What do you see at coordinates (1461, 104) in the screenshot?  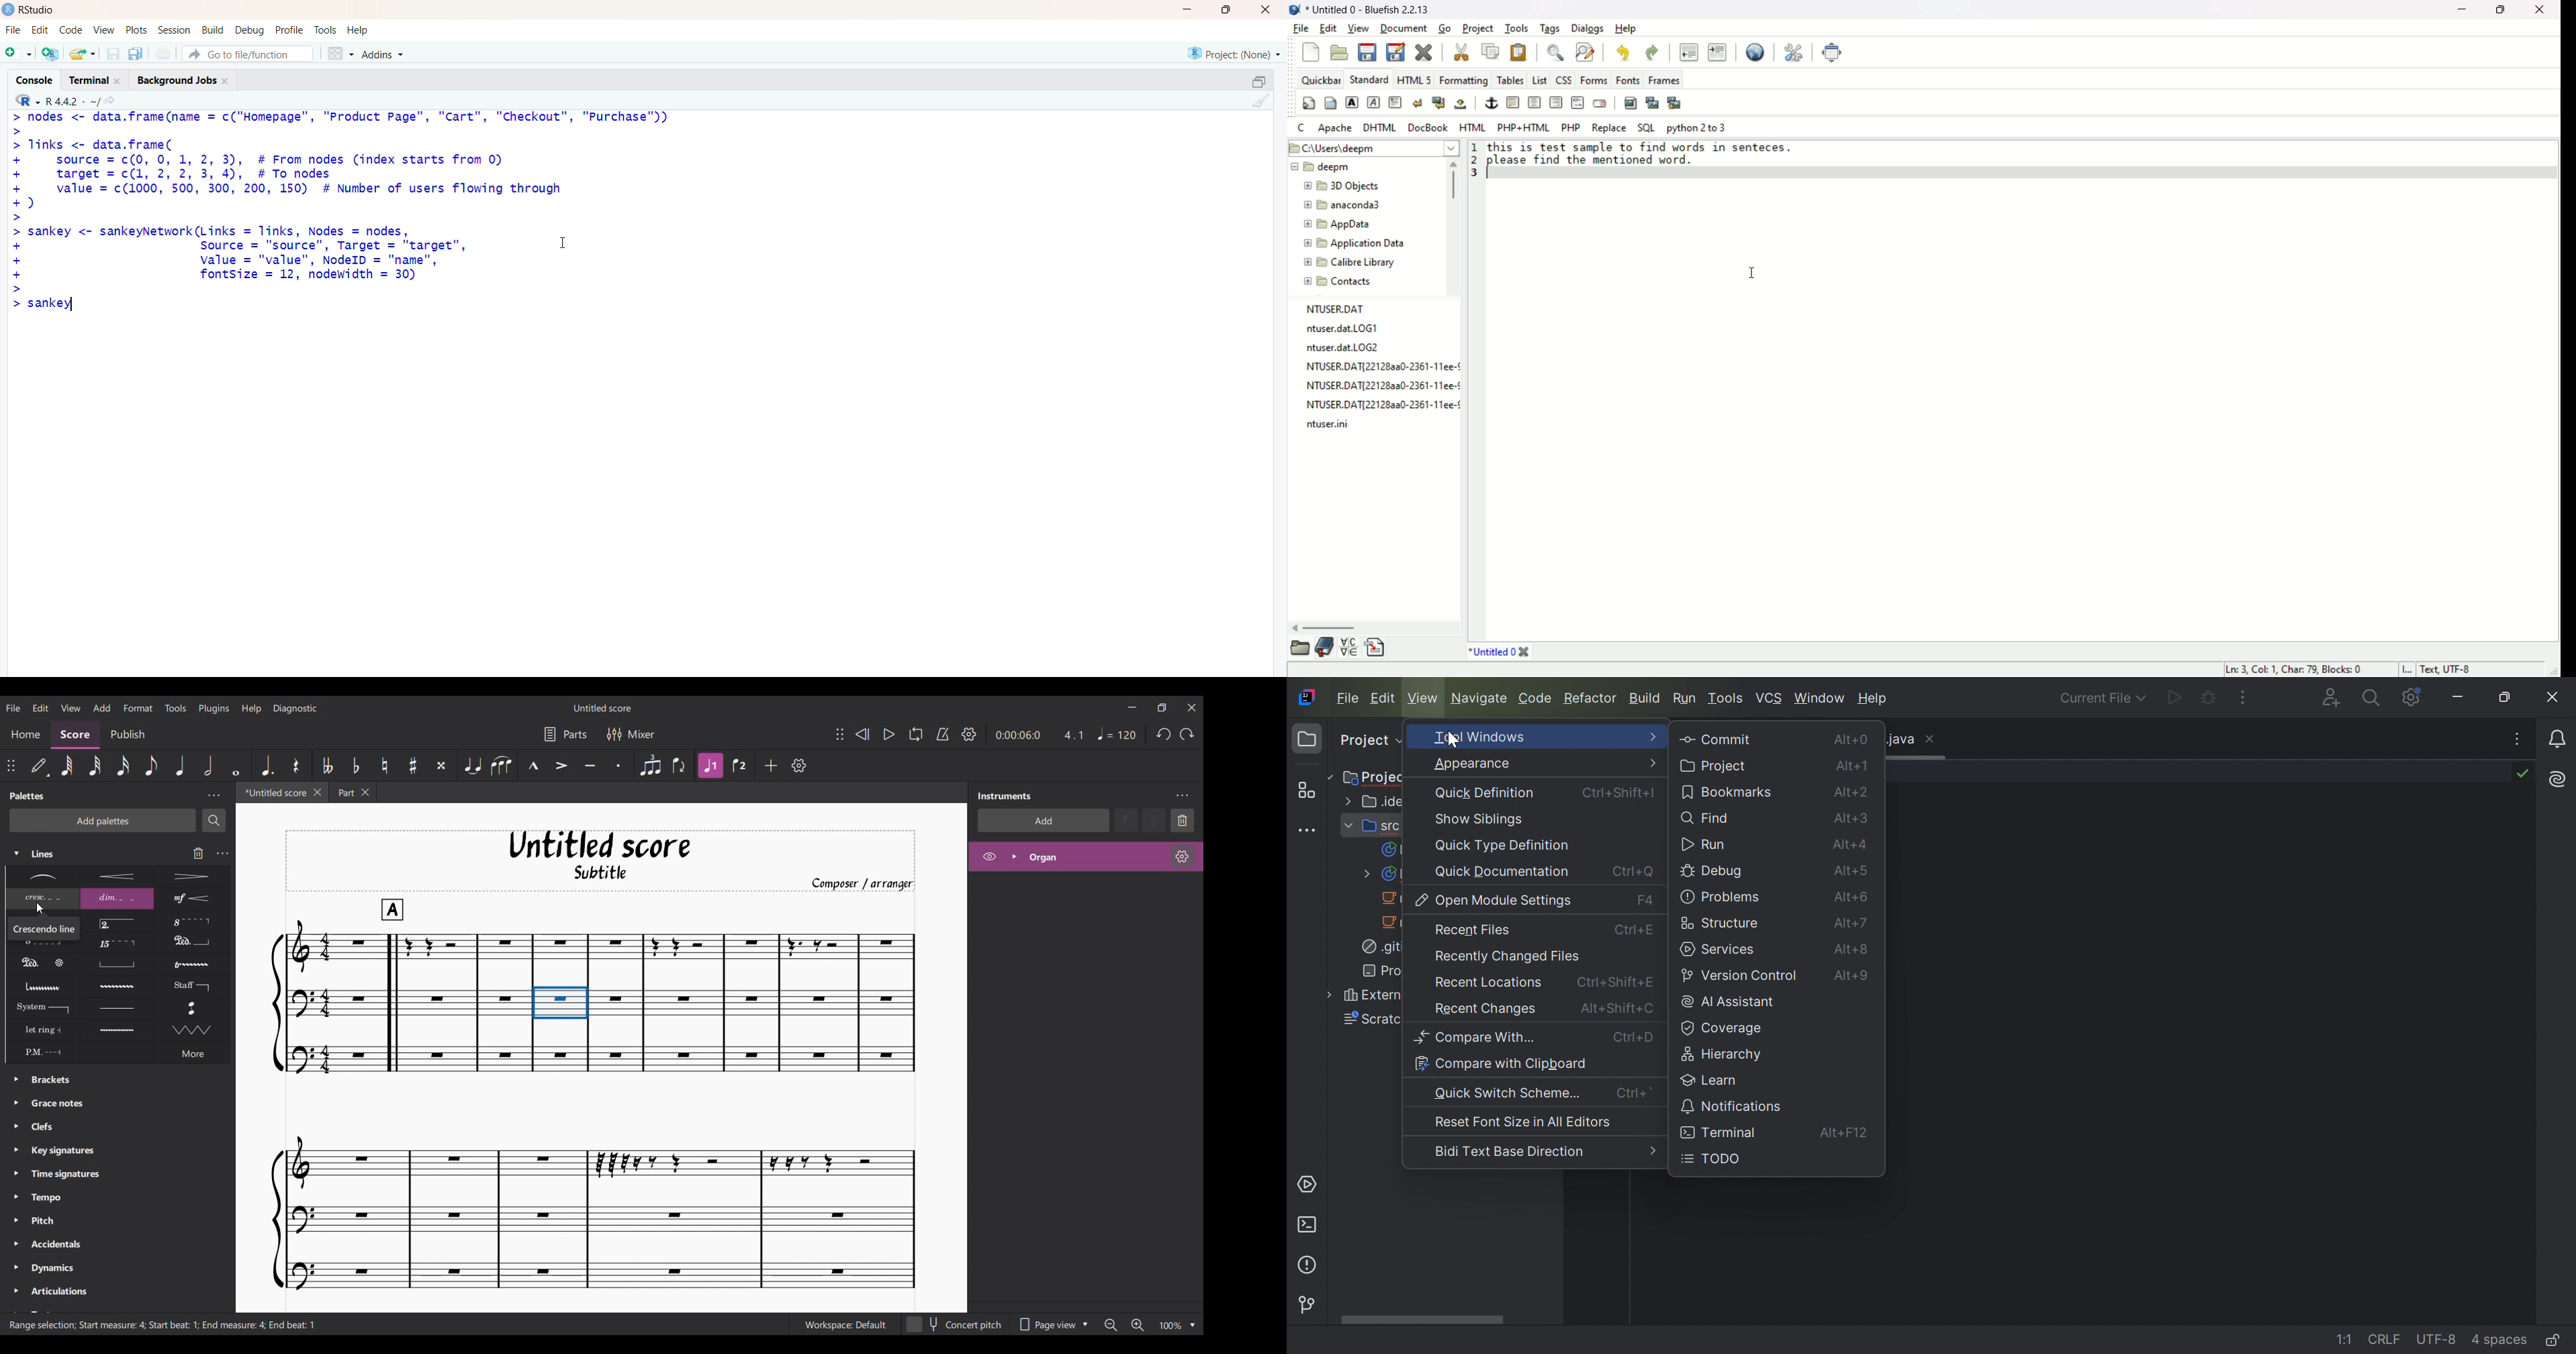 I see `non-breaking space` at bounding box center [1461, 104].